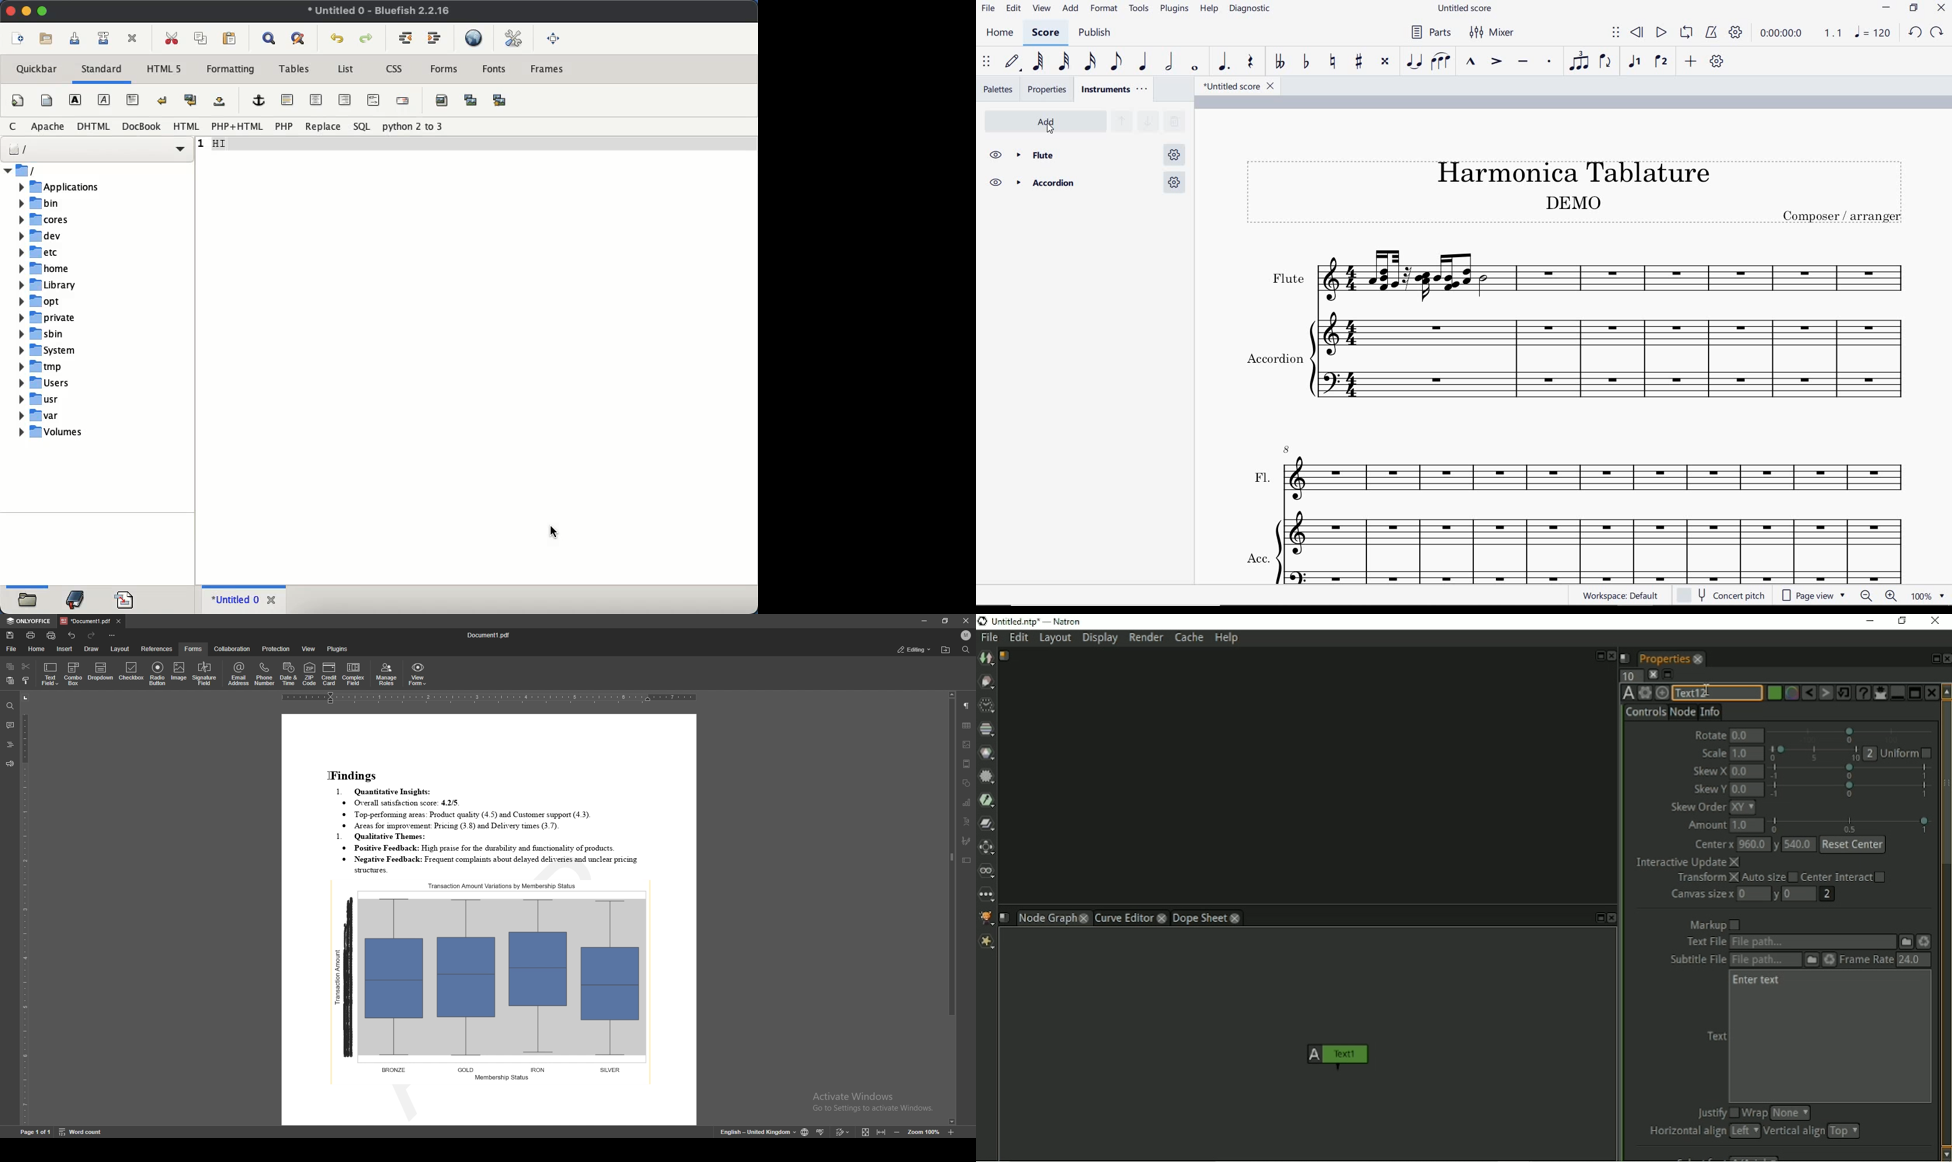 Image resolution: width=1960 pixels, height=1176 pixels. What do you see at coordinates (48, 126) in the screenshot?
I see `apache` at bounding box center [48, 126].